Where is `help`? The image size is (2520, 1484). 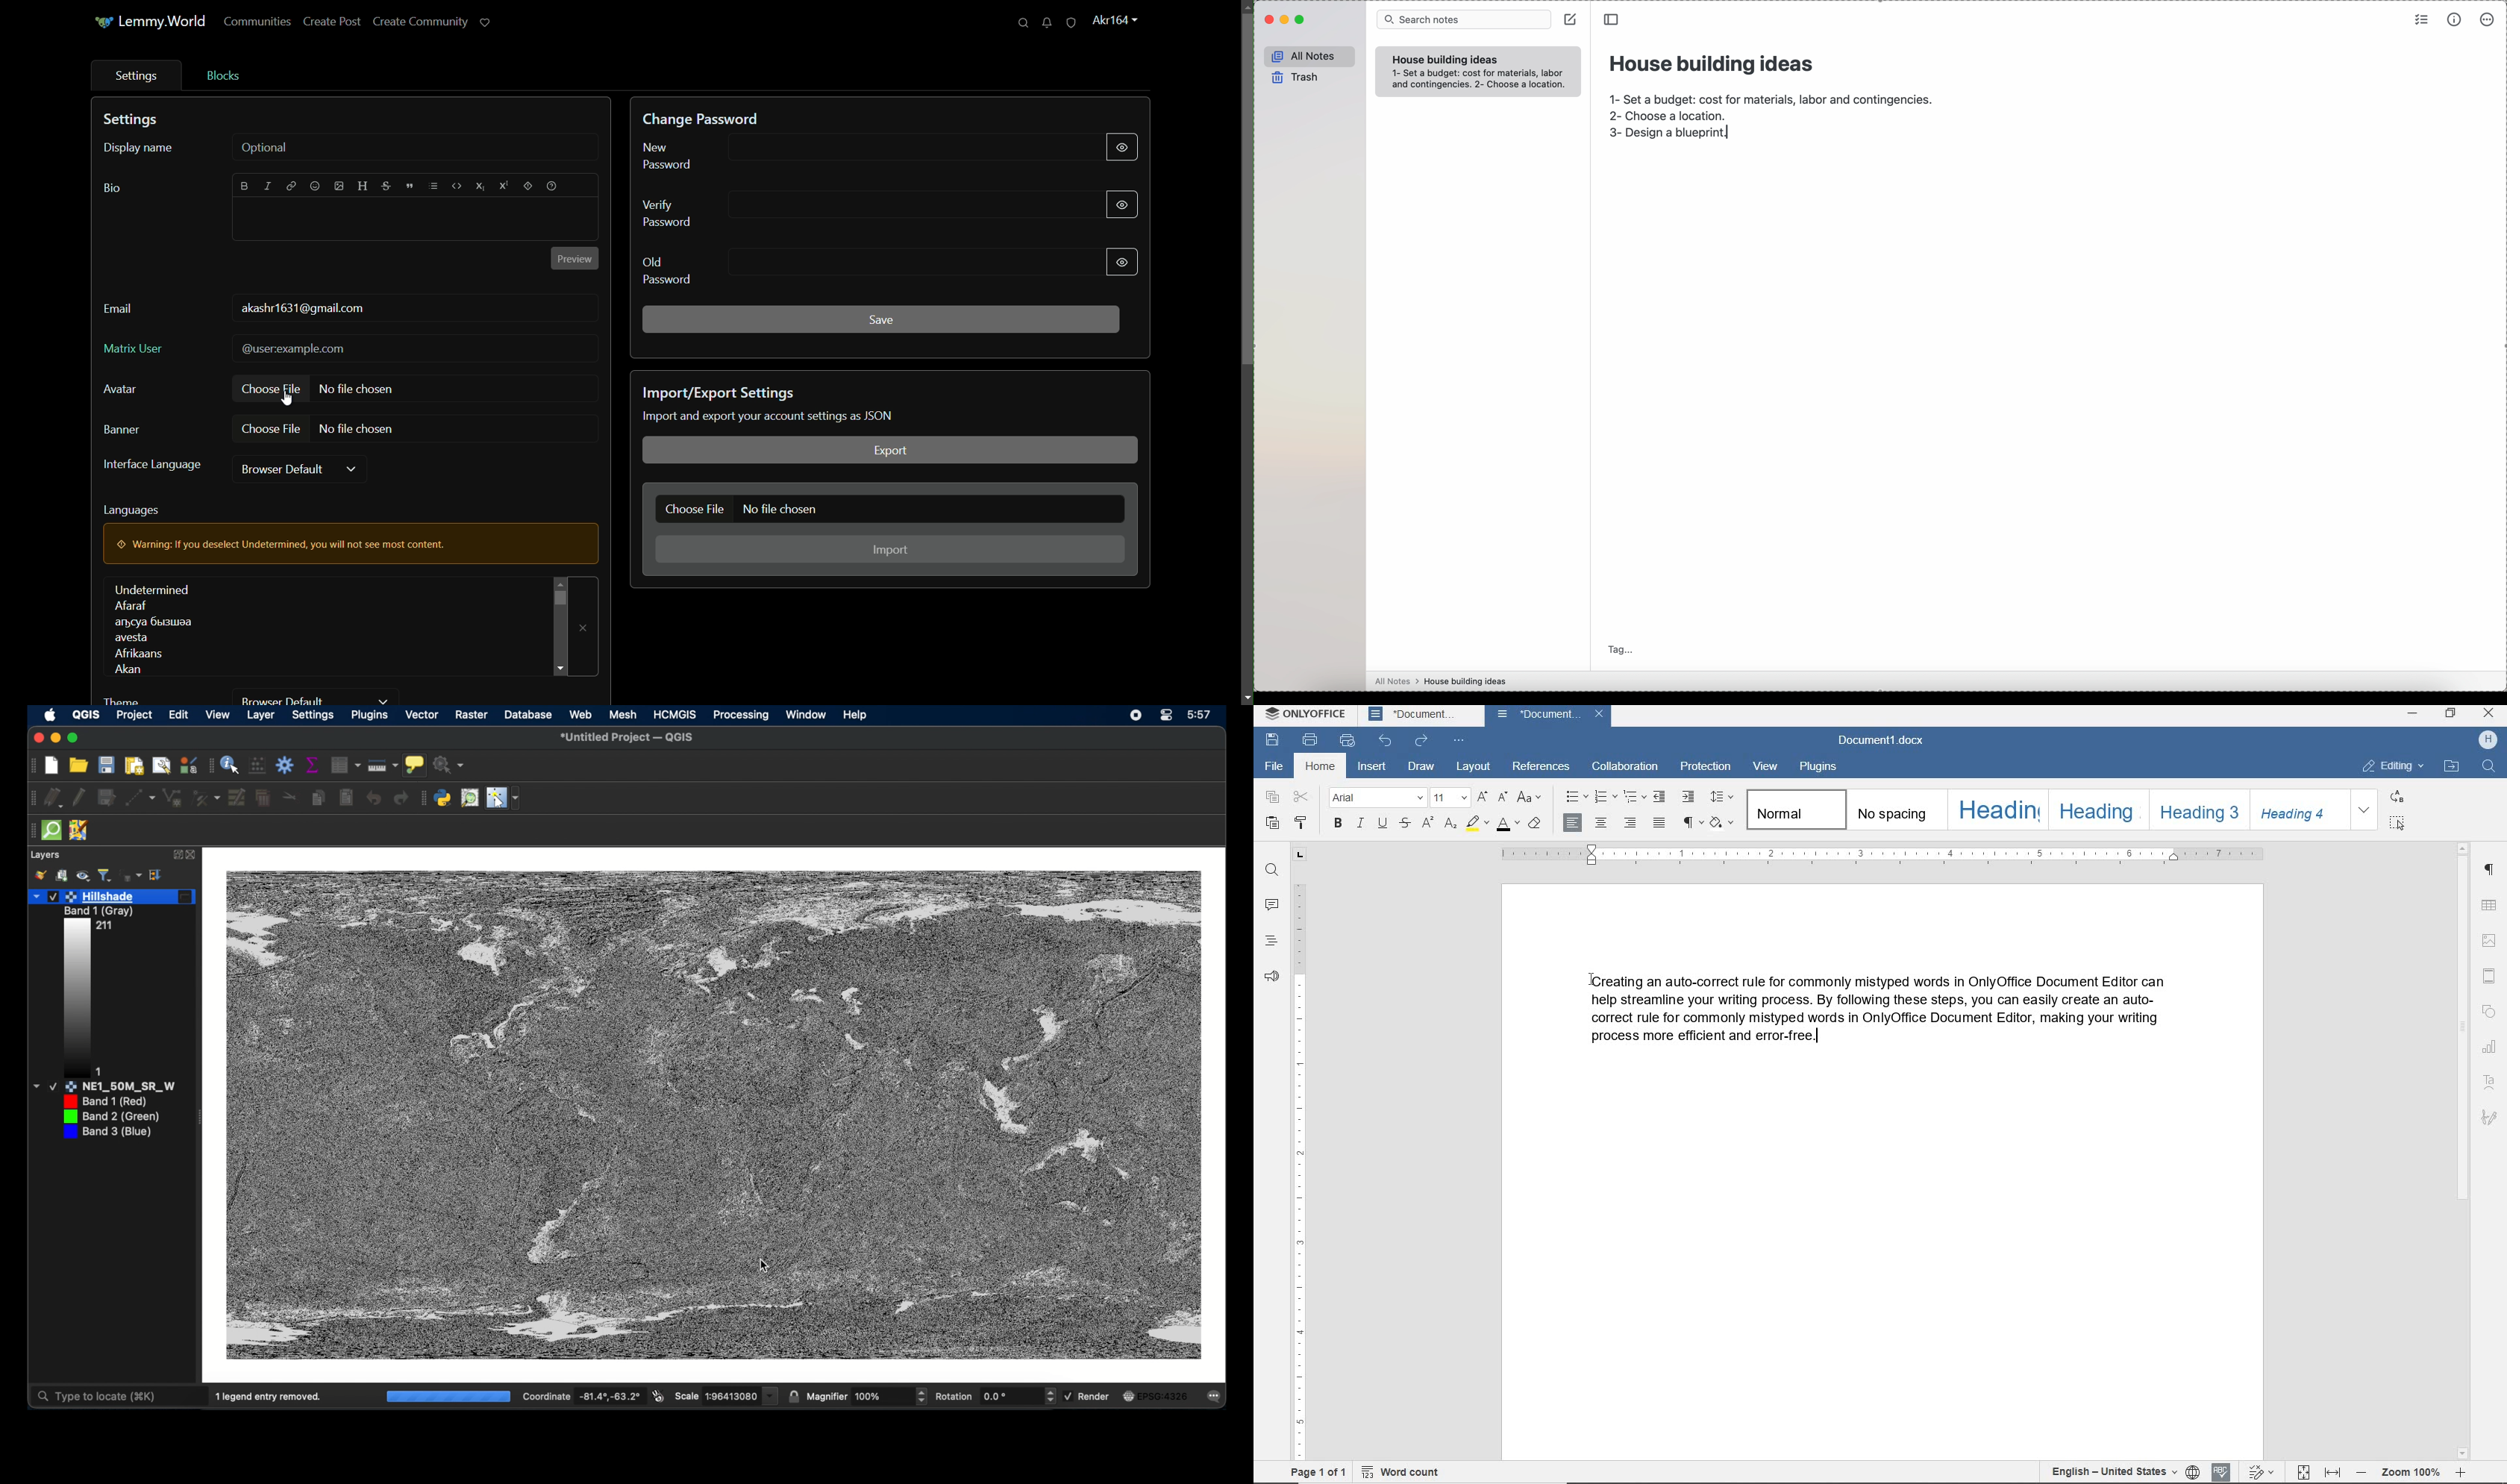
help is located at coordinates (856, 716).